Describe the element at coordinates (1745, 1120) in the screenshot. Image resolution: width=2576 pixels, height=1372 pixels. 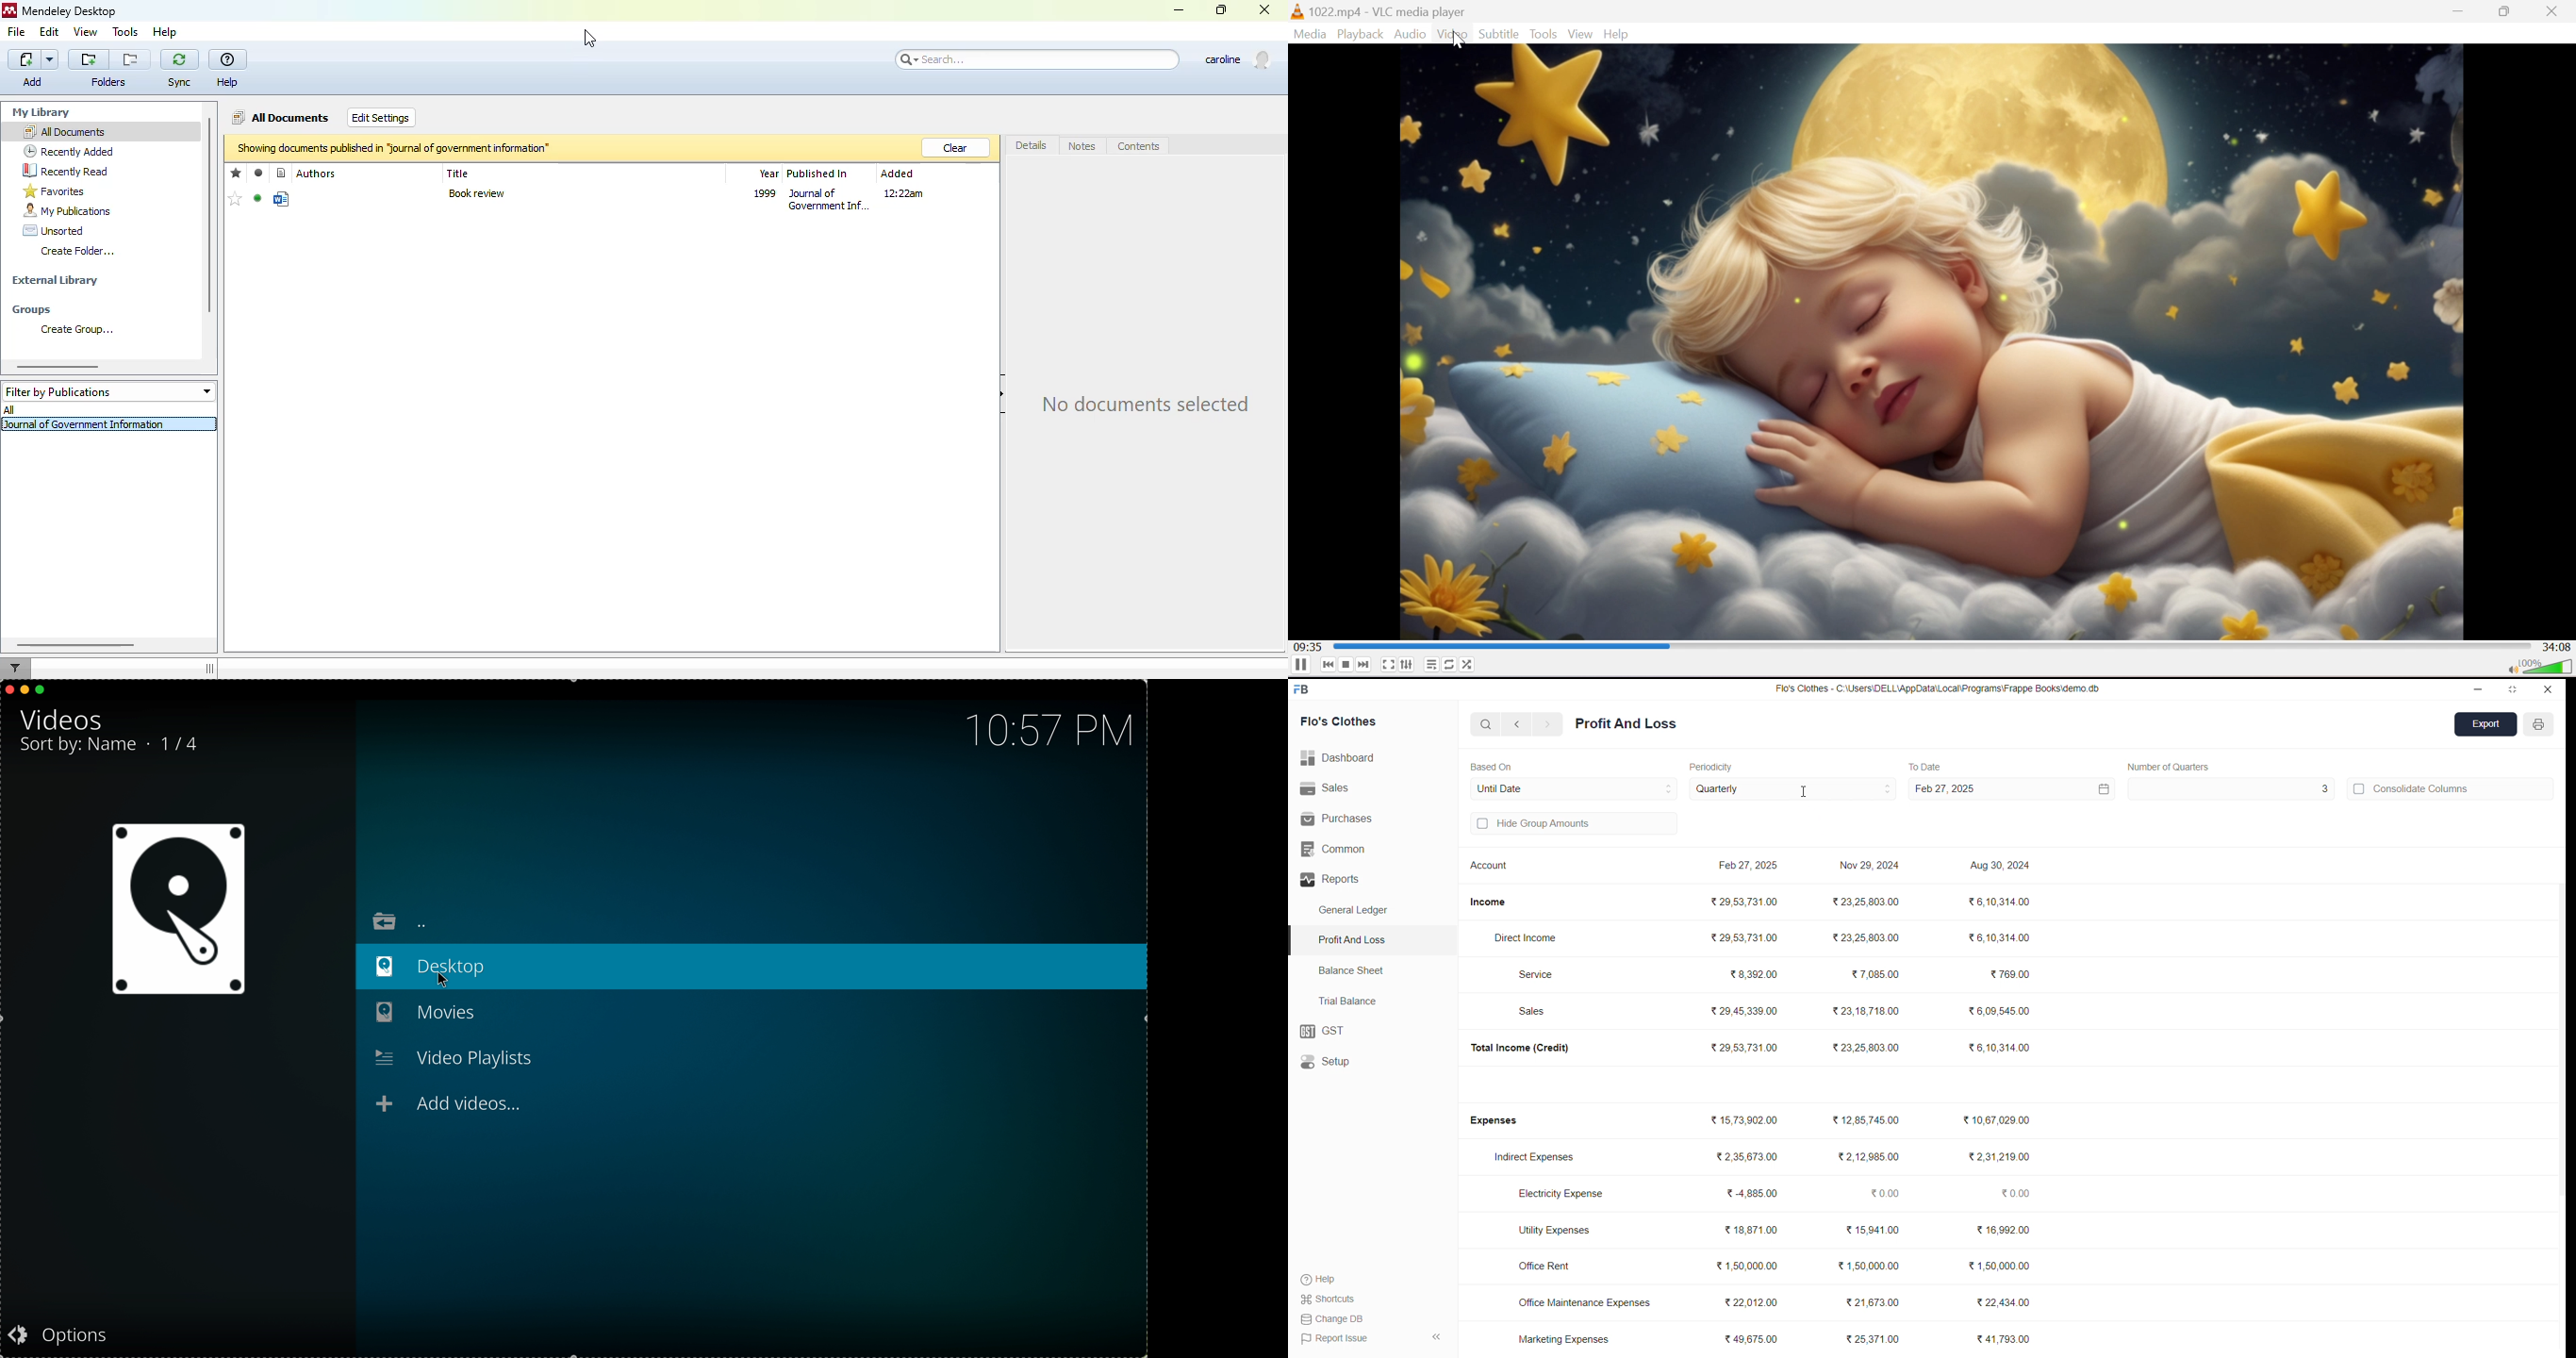
I see `₹15,73,902.00` at that location.